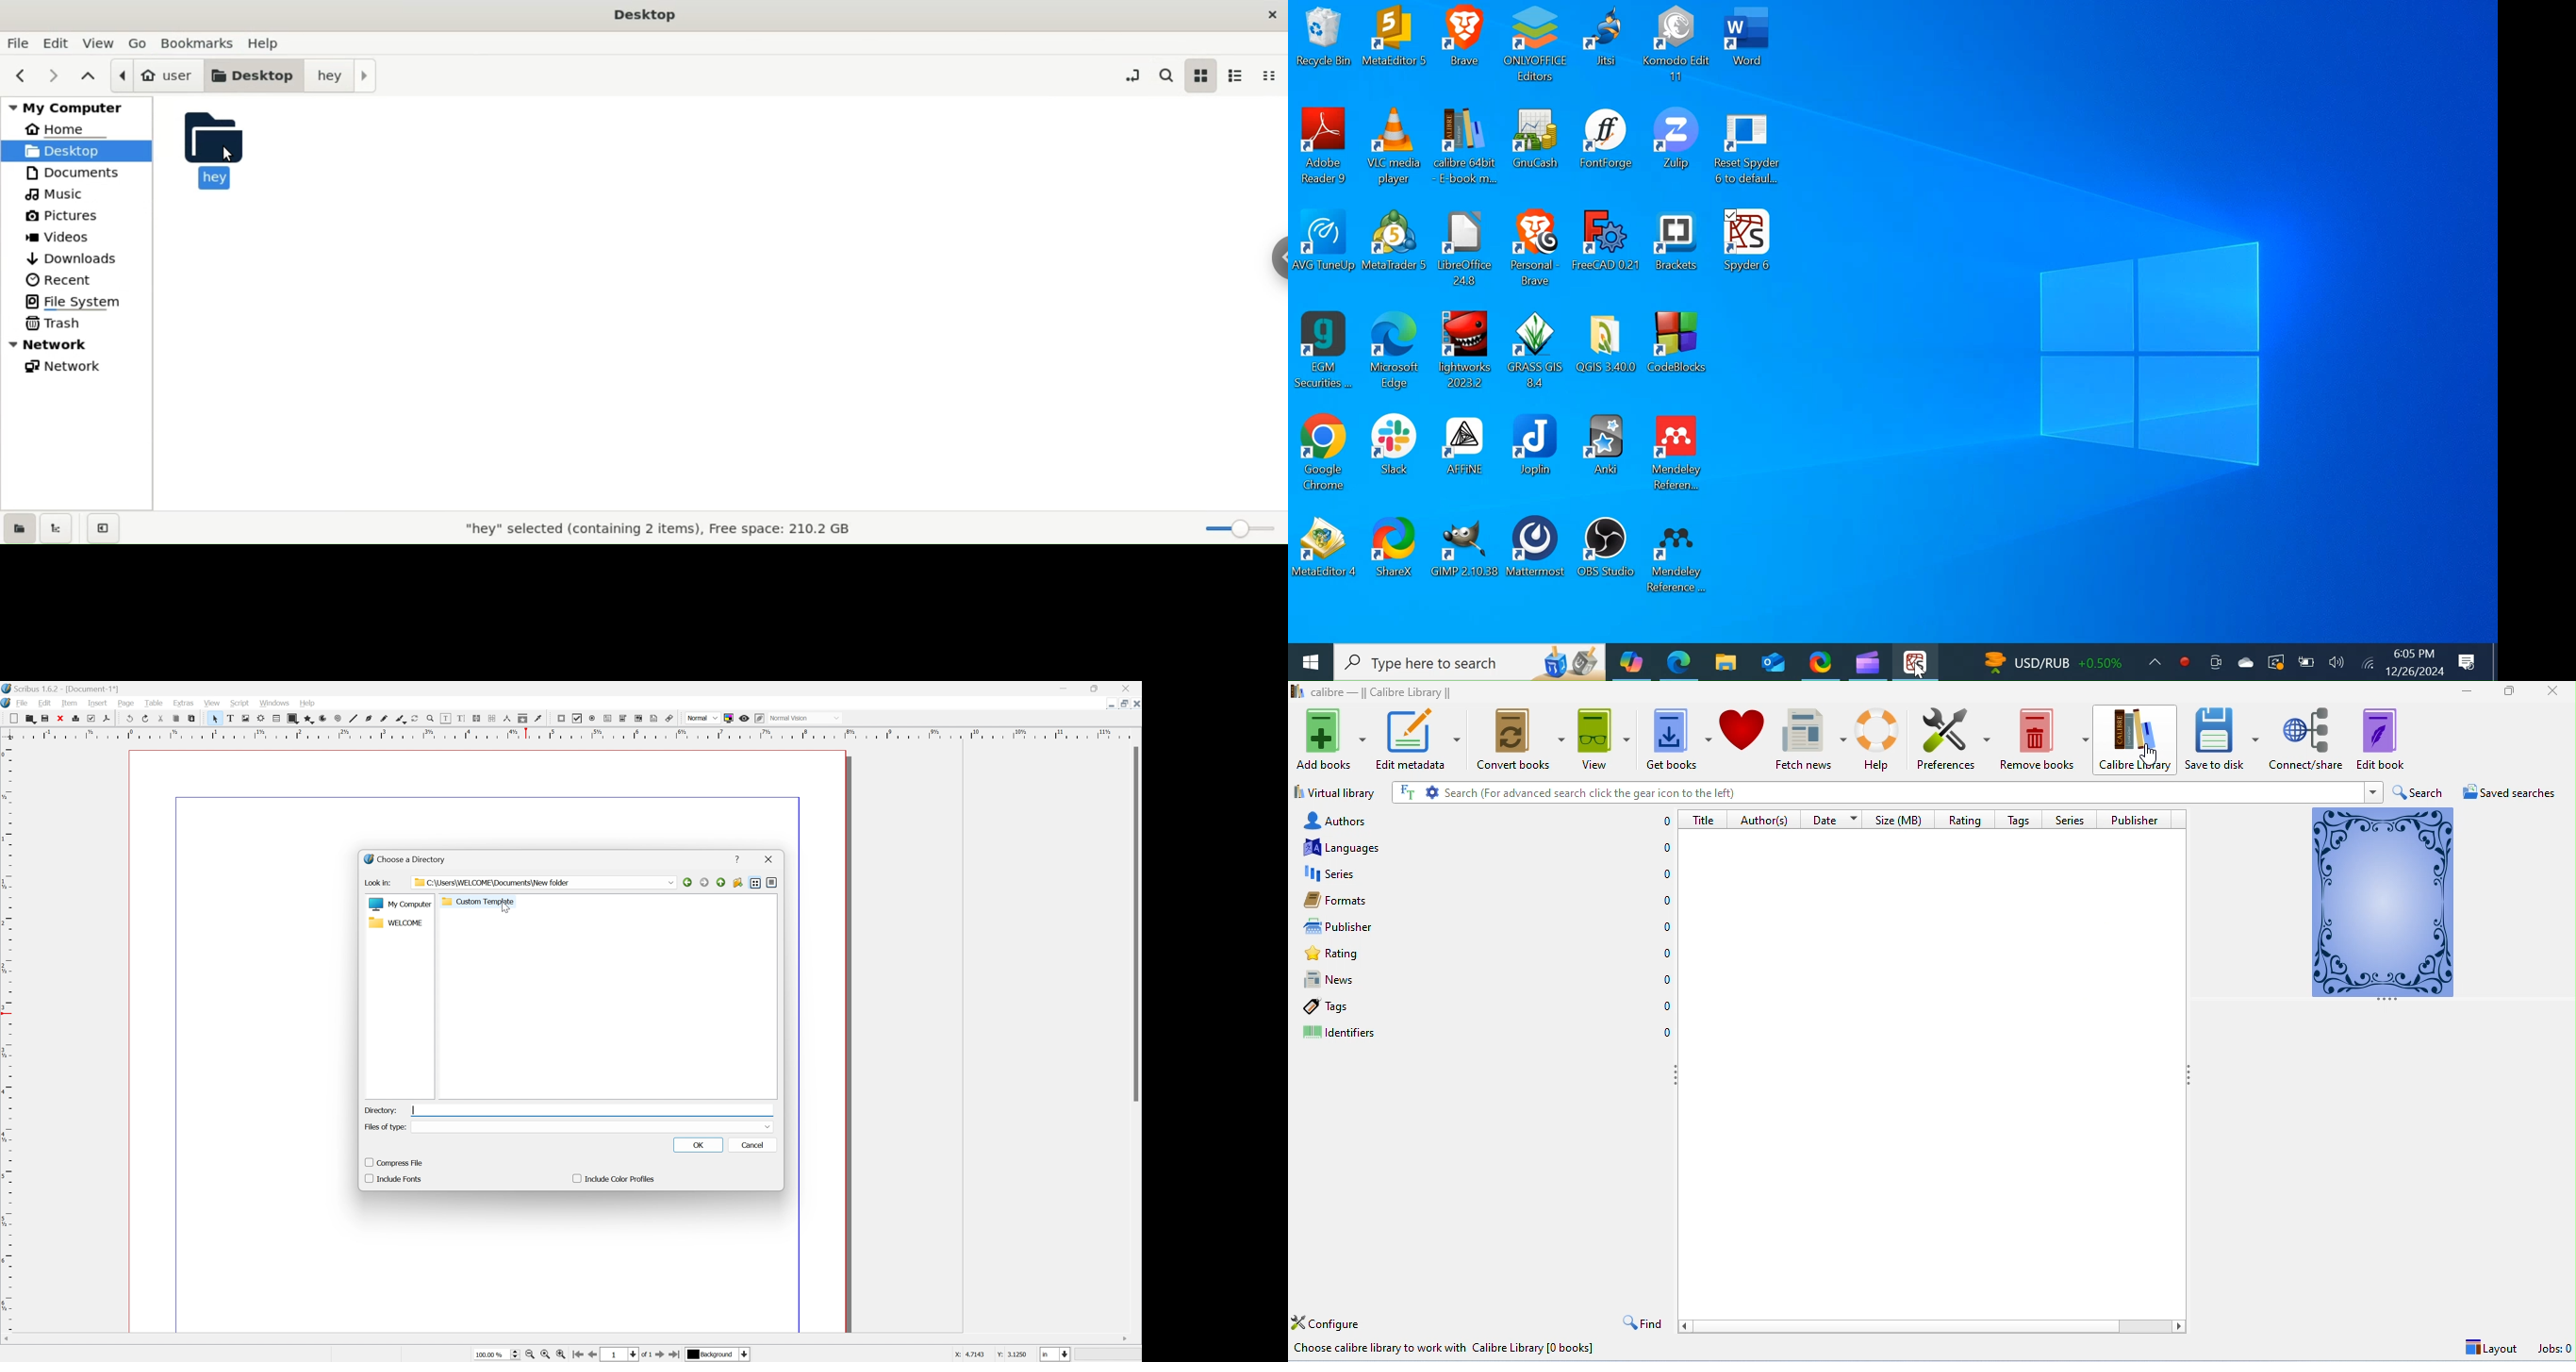  Describe the element at coordinates (1331, 1323) in the screenshot. I see `configure` at that location.